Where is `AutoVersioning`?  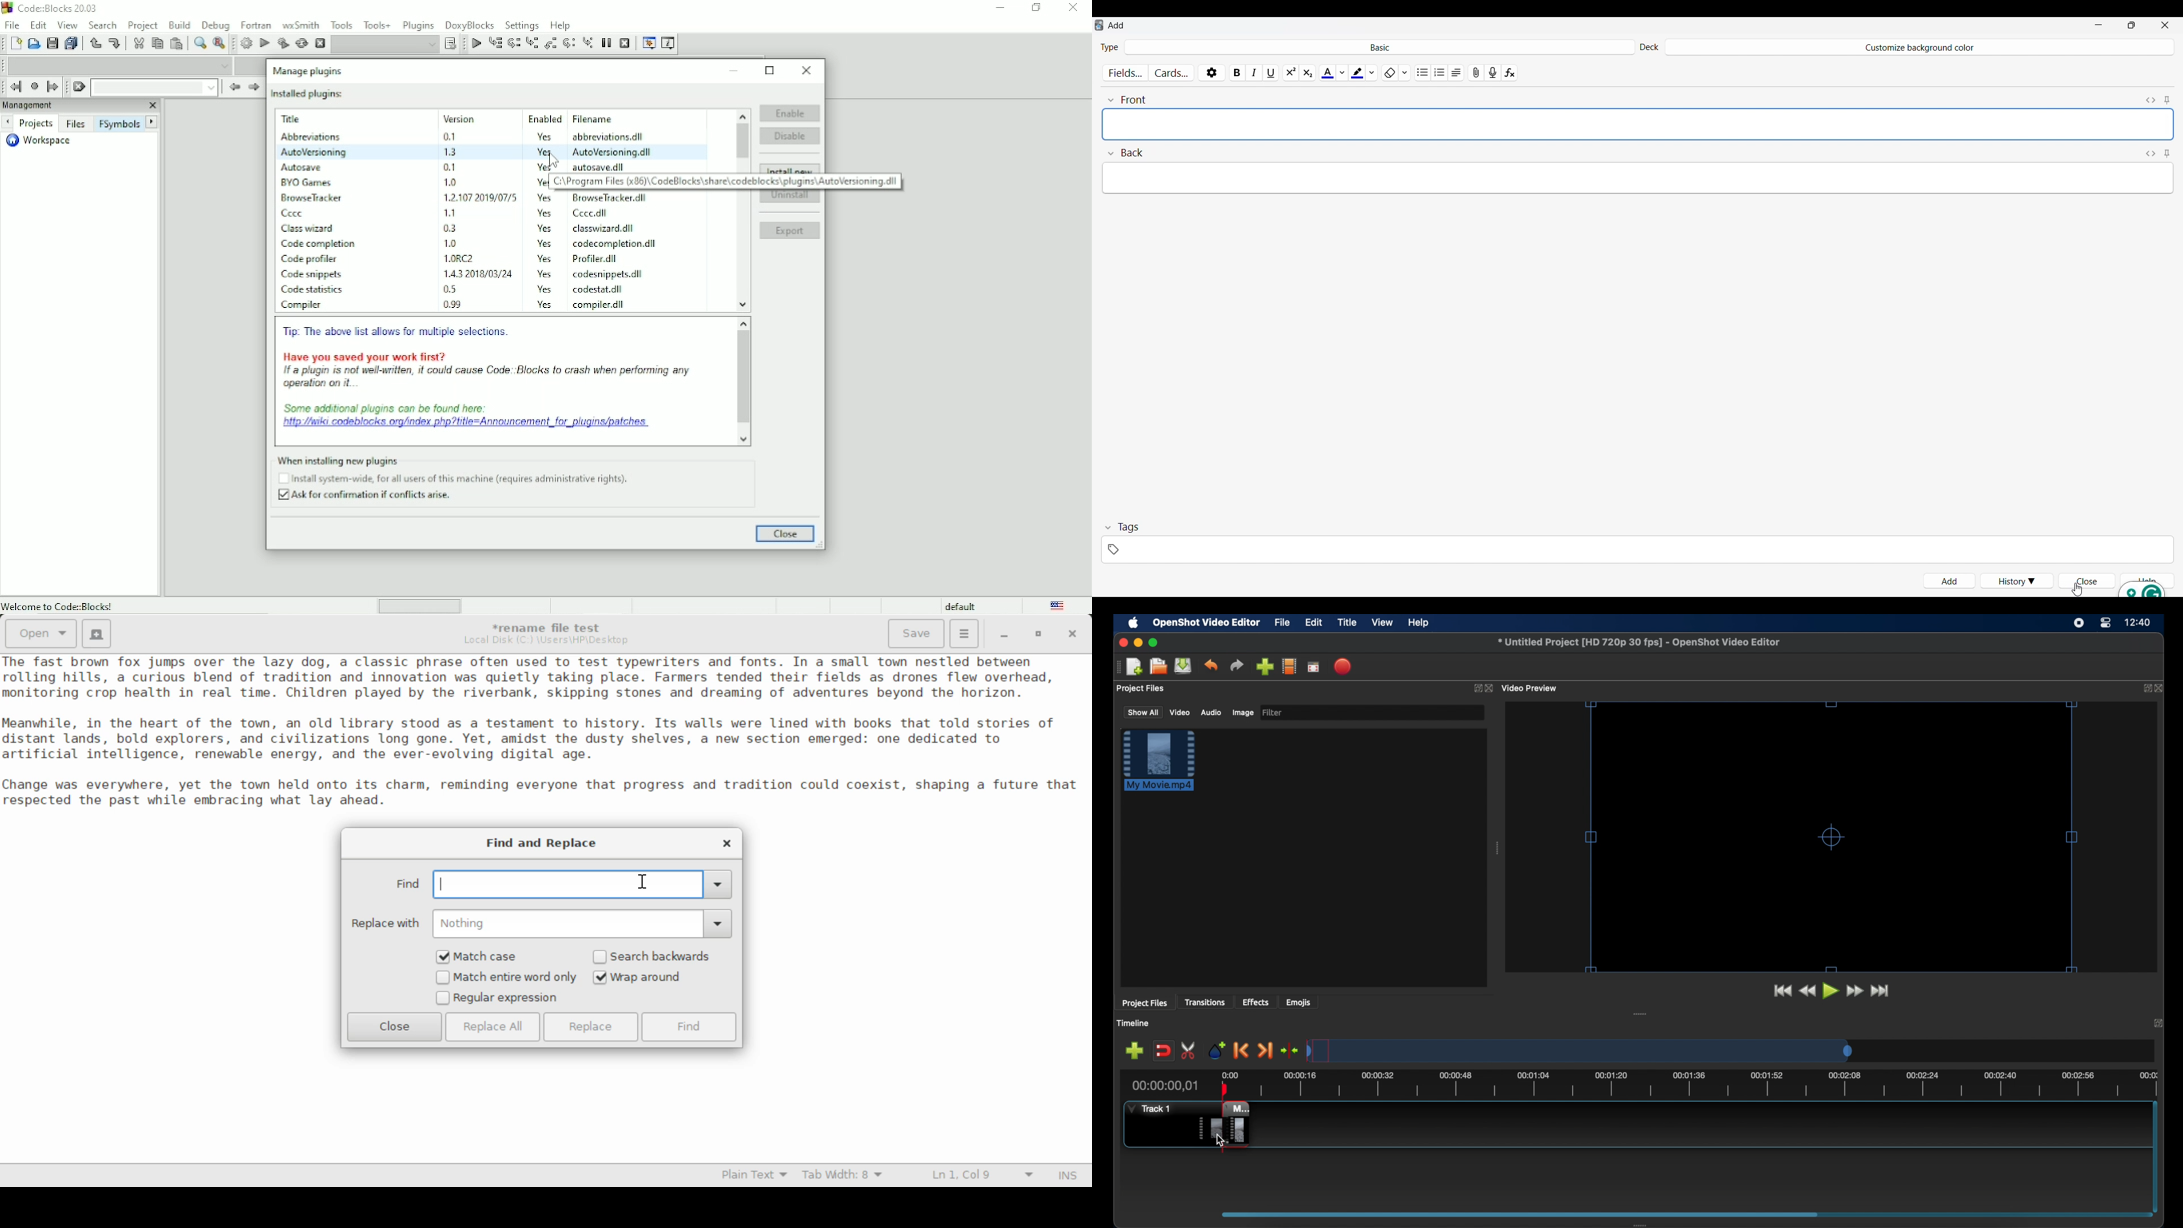 AutoVersioning is located at coordinates (313, 152).